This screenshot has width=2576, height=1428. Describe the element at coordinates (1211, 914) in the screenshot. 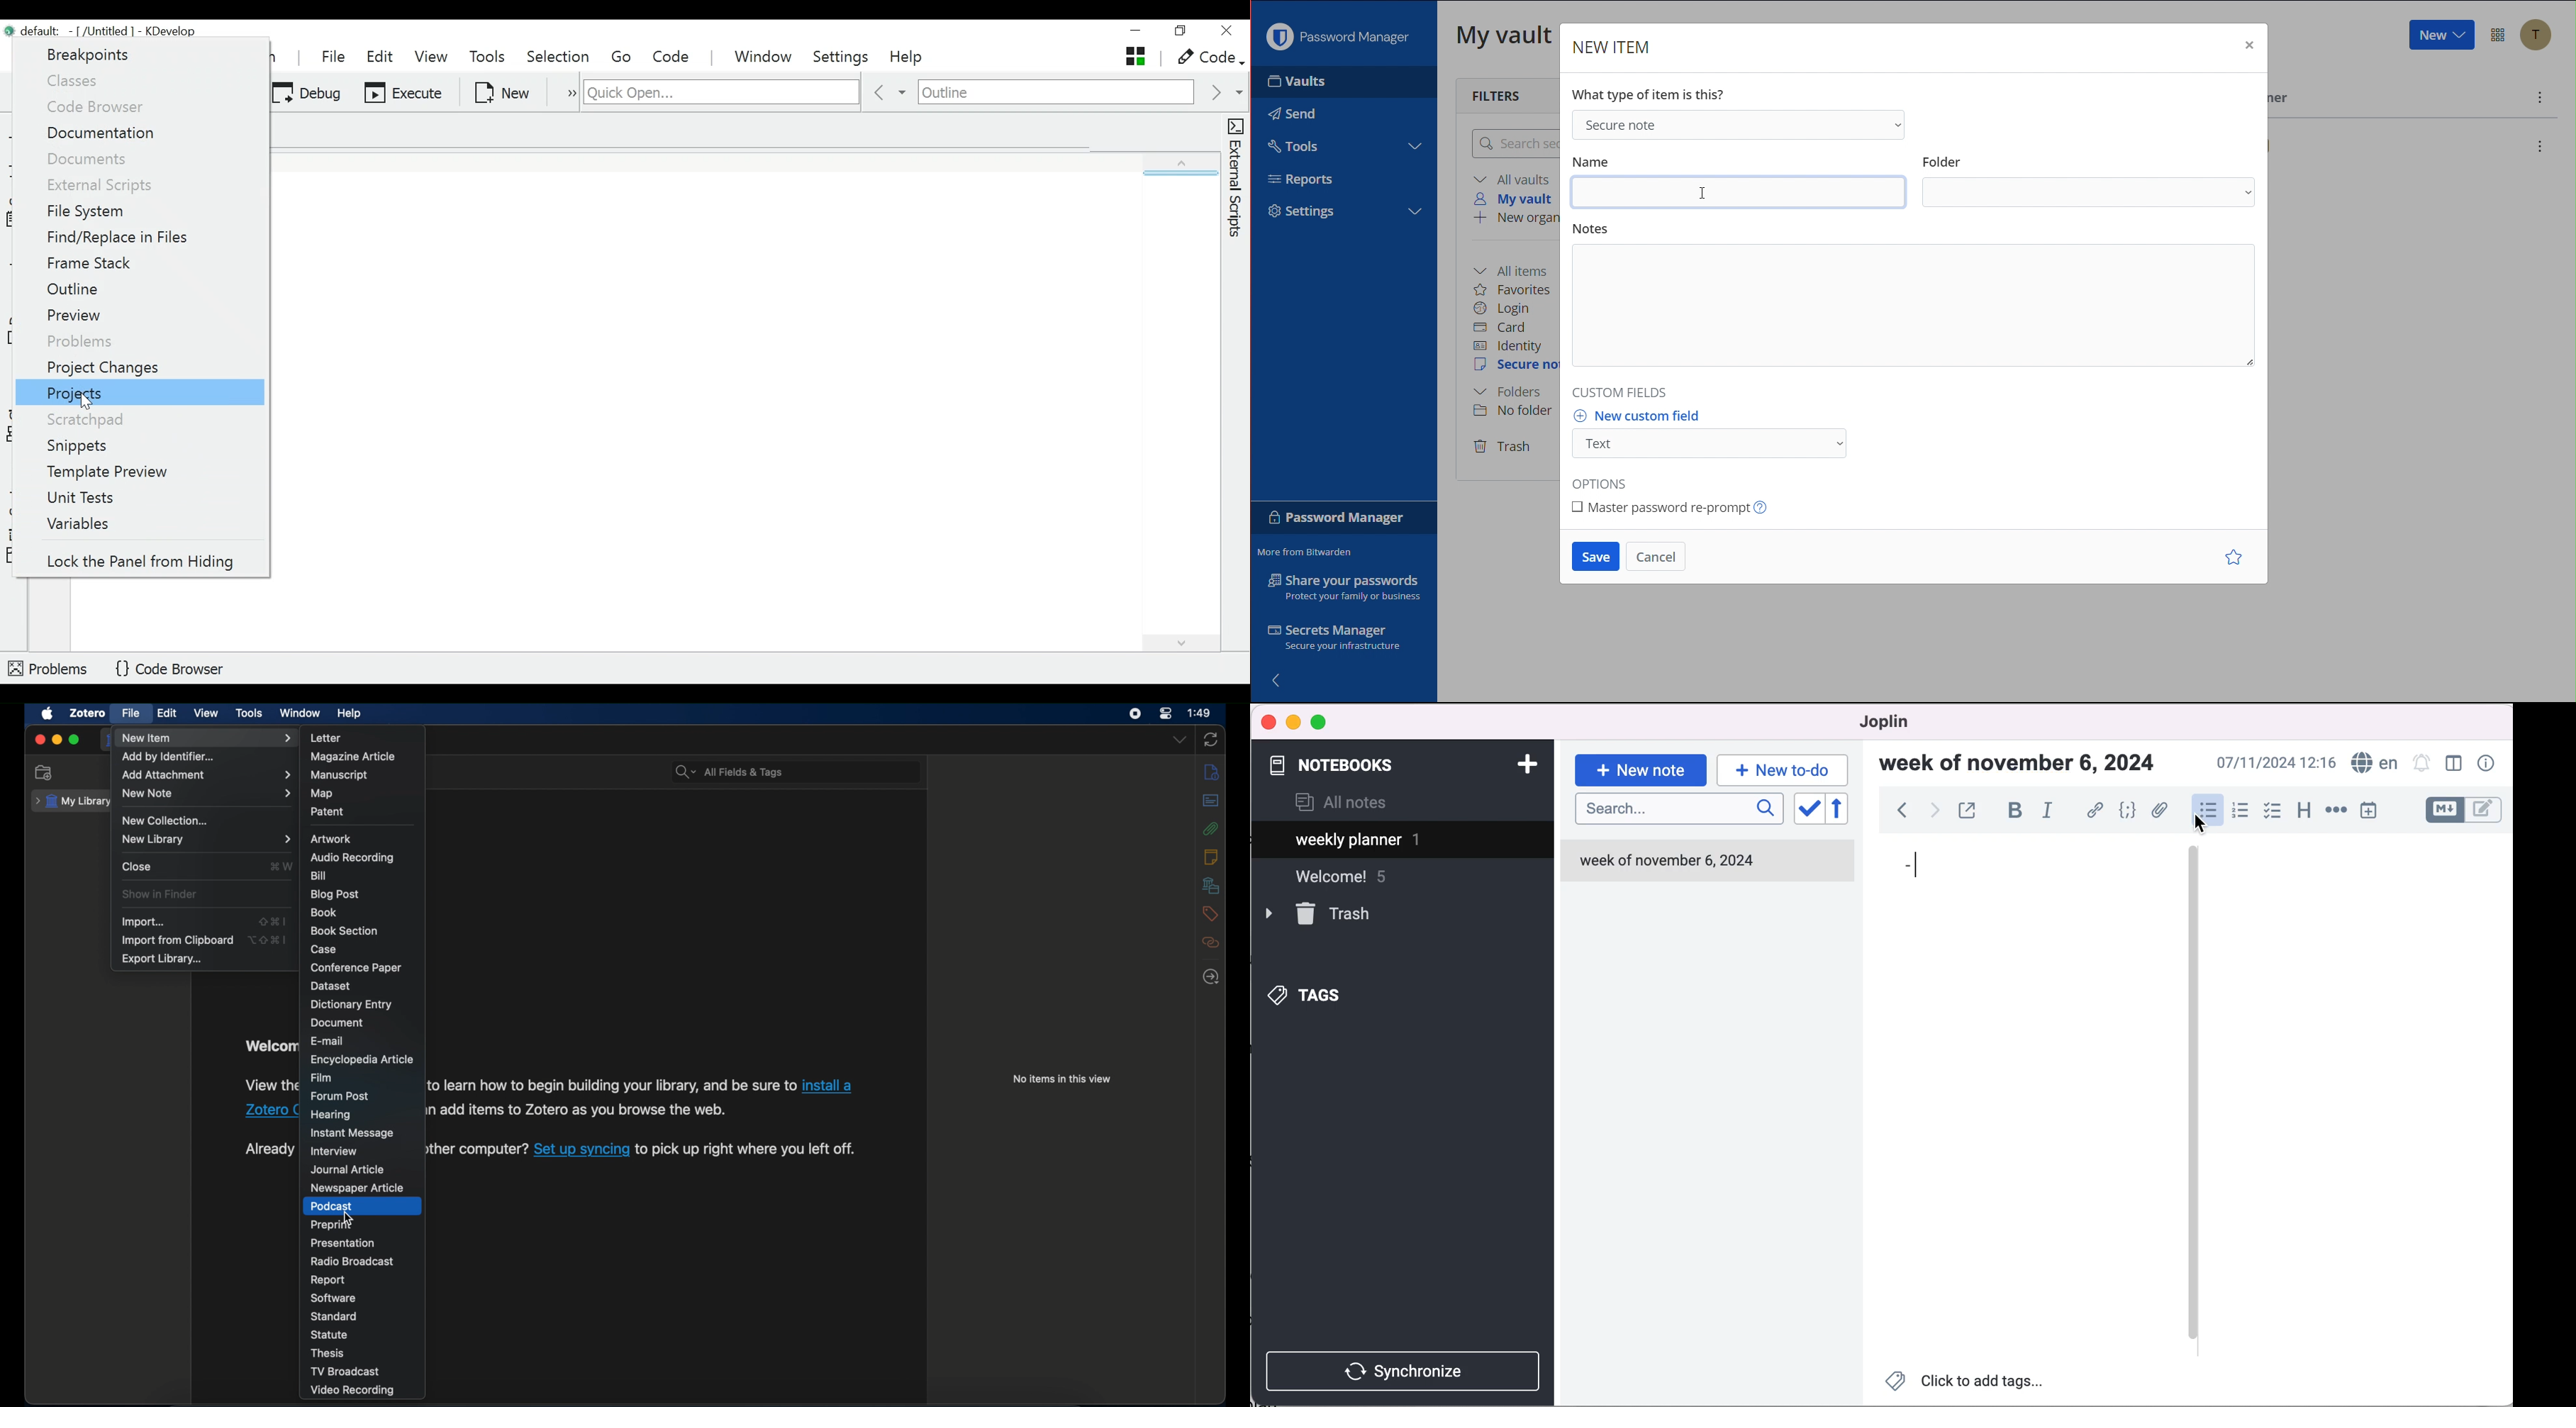

I see `tags` at that location.